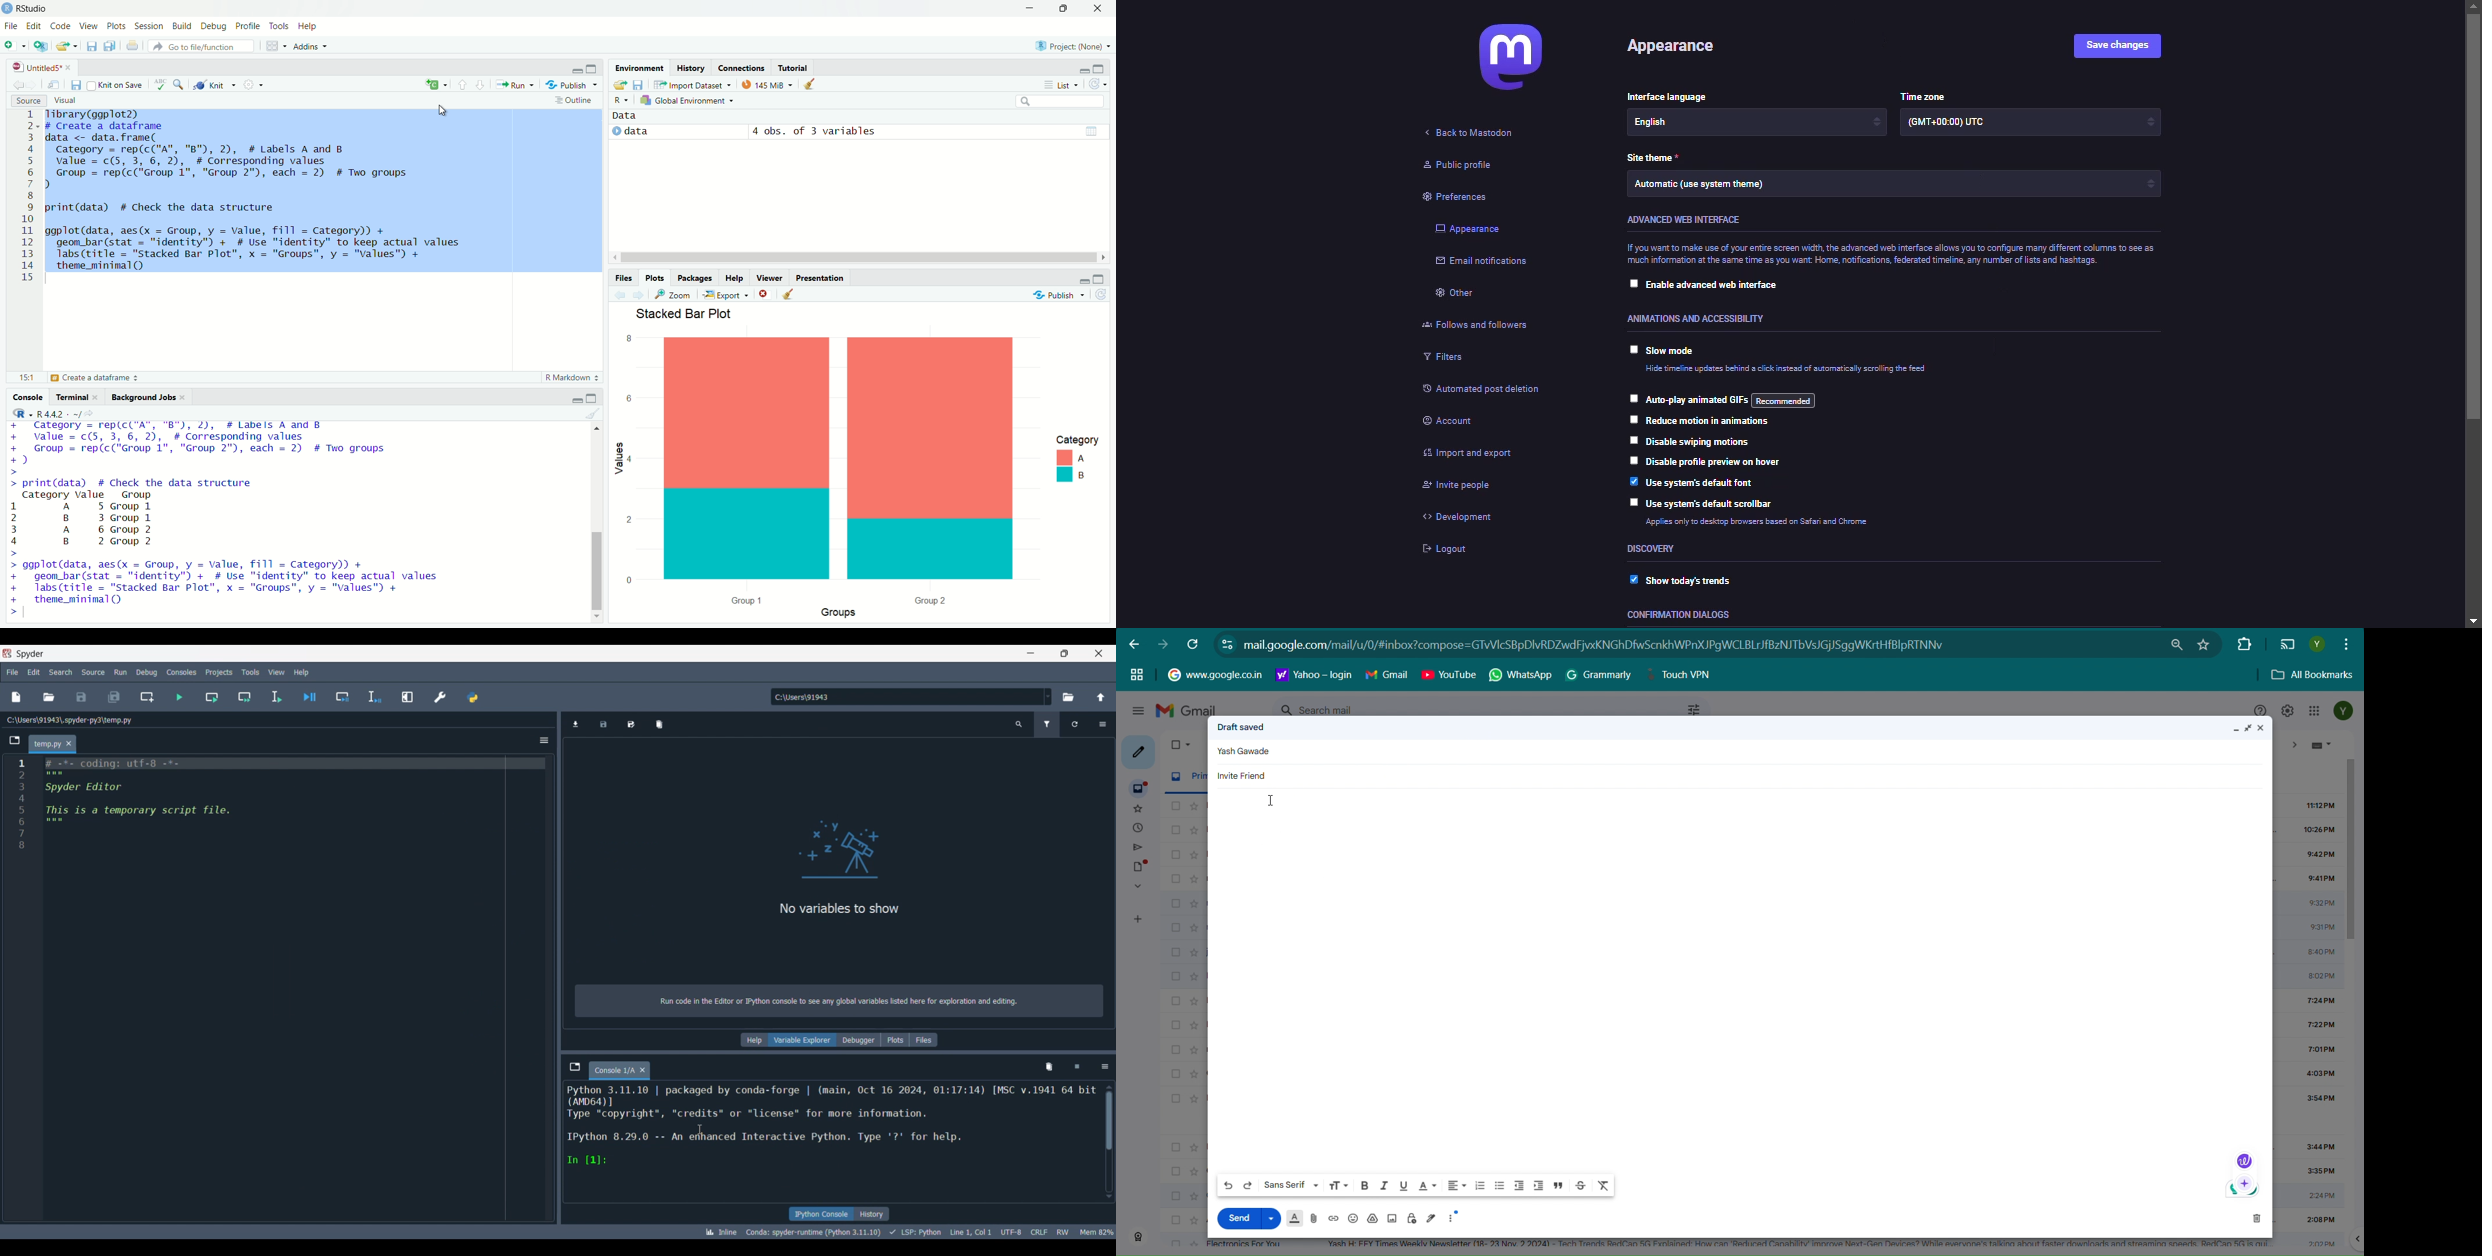  Describe the element at coordinates (820, 278) in the screenshot. I see `Presentation` at that location.